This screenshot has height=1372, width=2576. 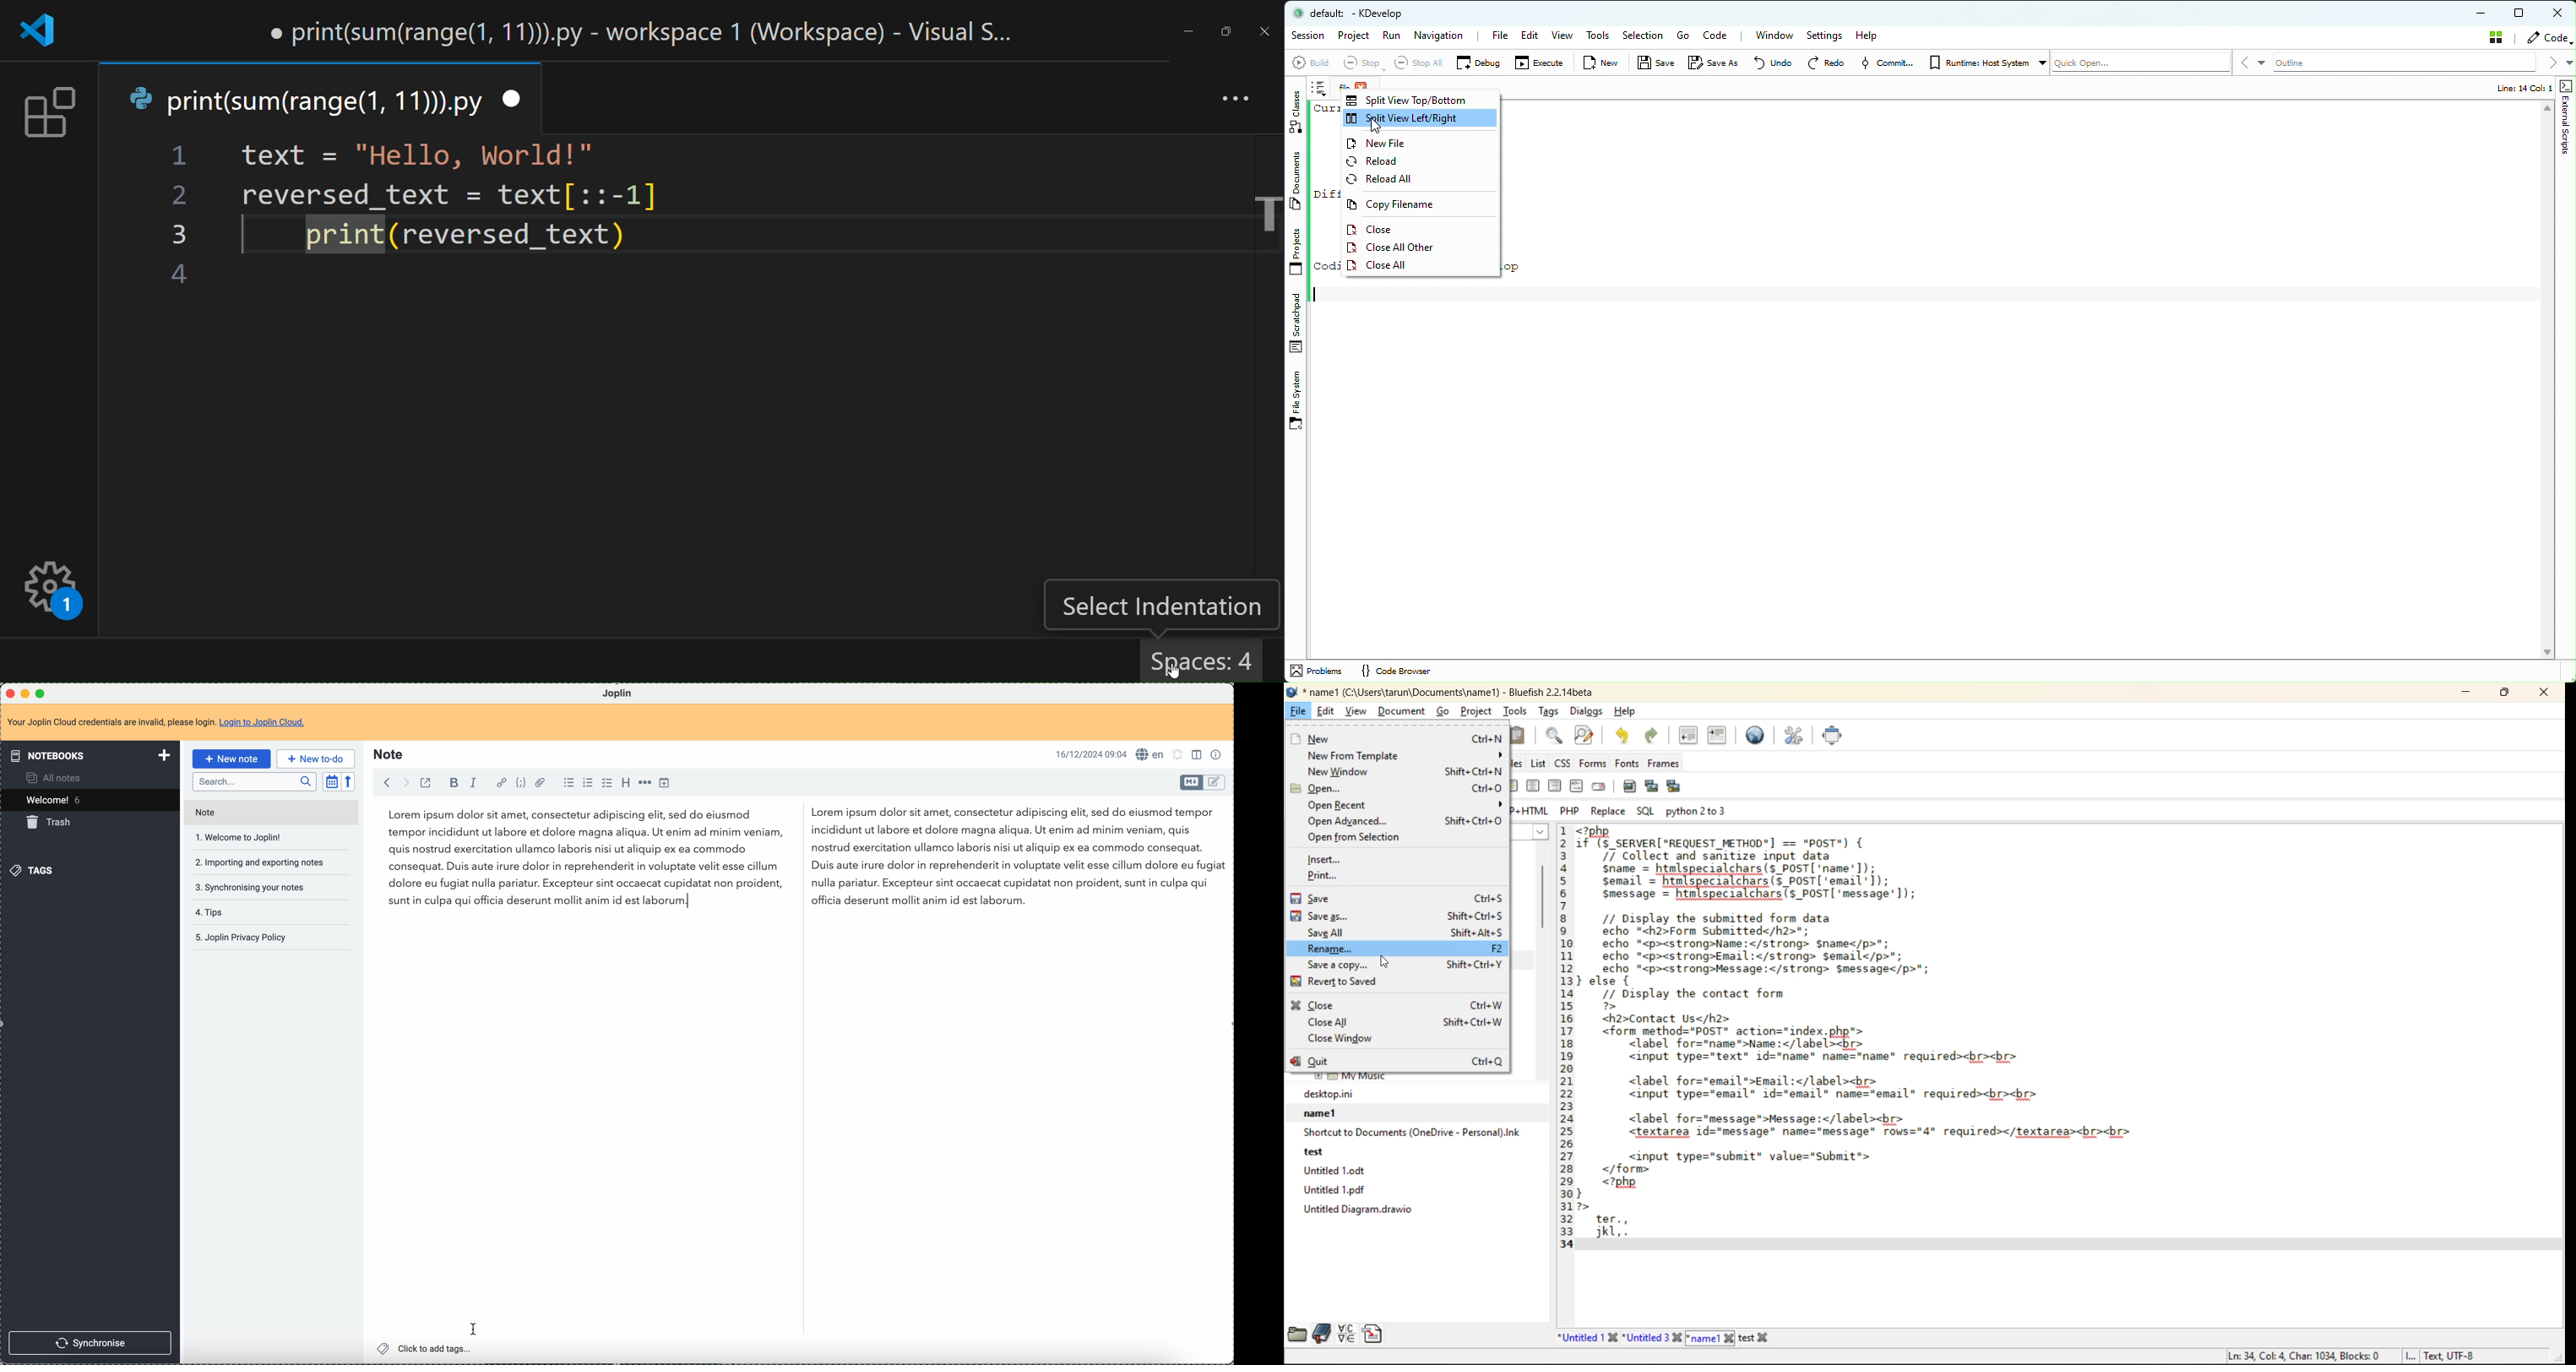 What do you see at coordinates (1628, 713) in the screenshot?
I see `help` at bounding box center [1628, 713].